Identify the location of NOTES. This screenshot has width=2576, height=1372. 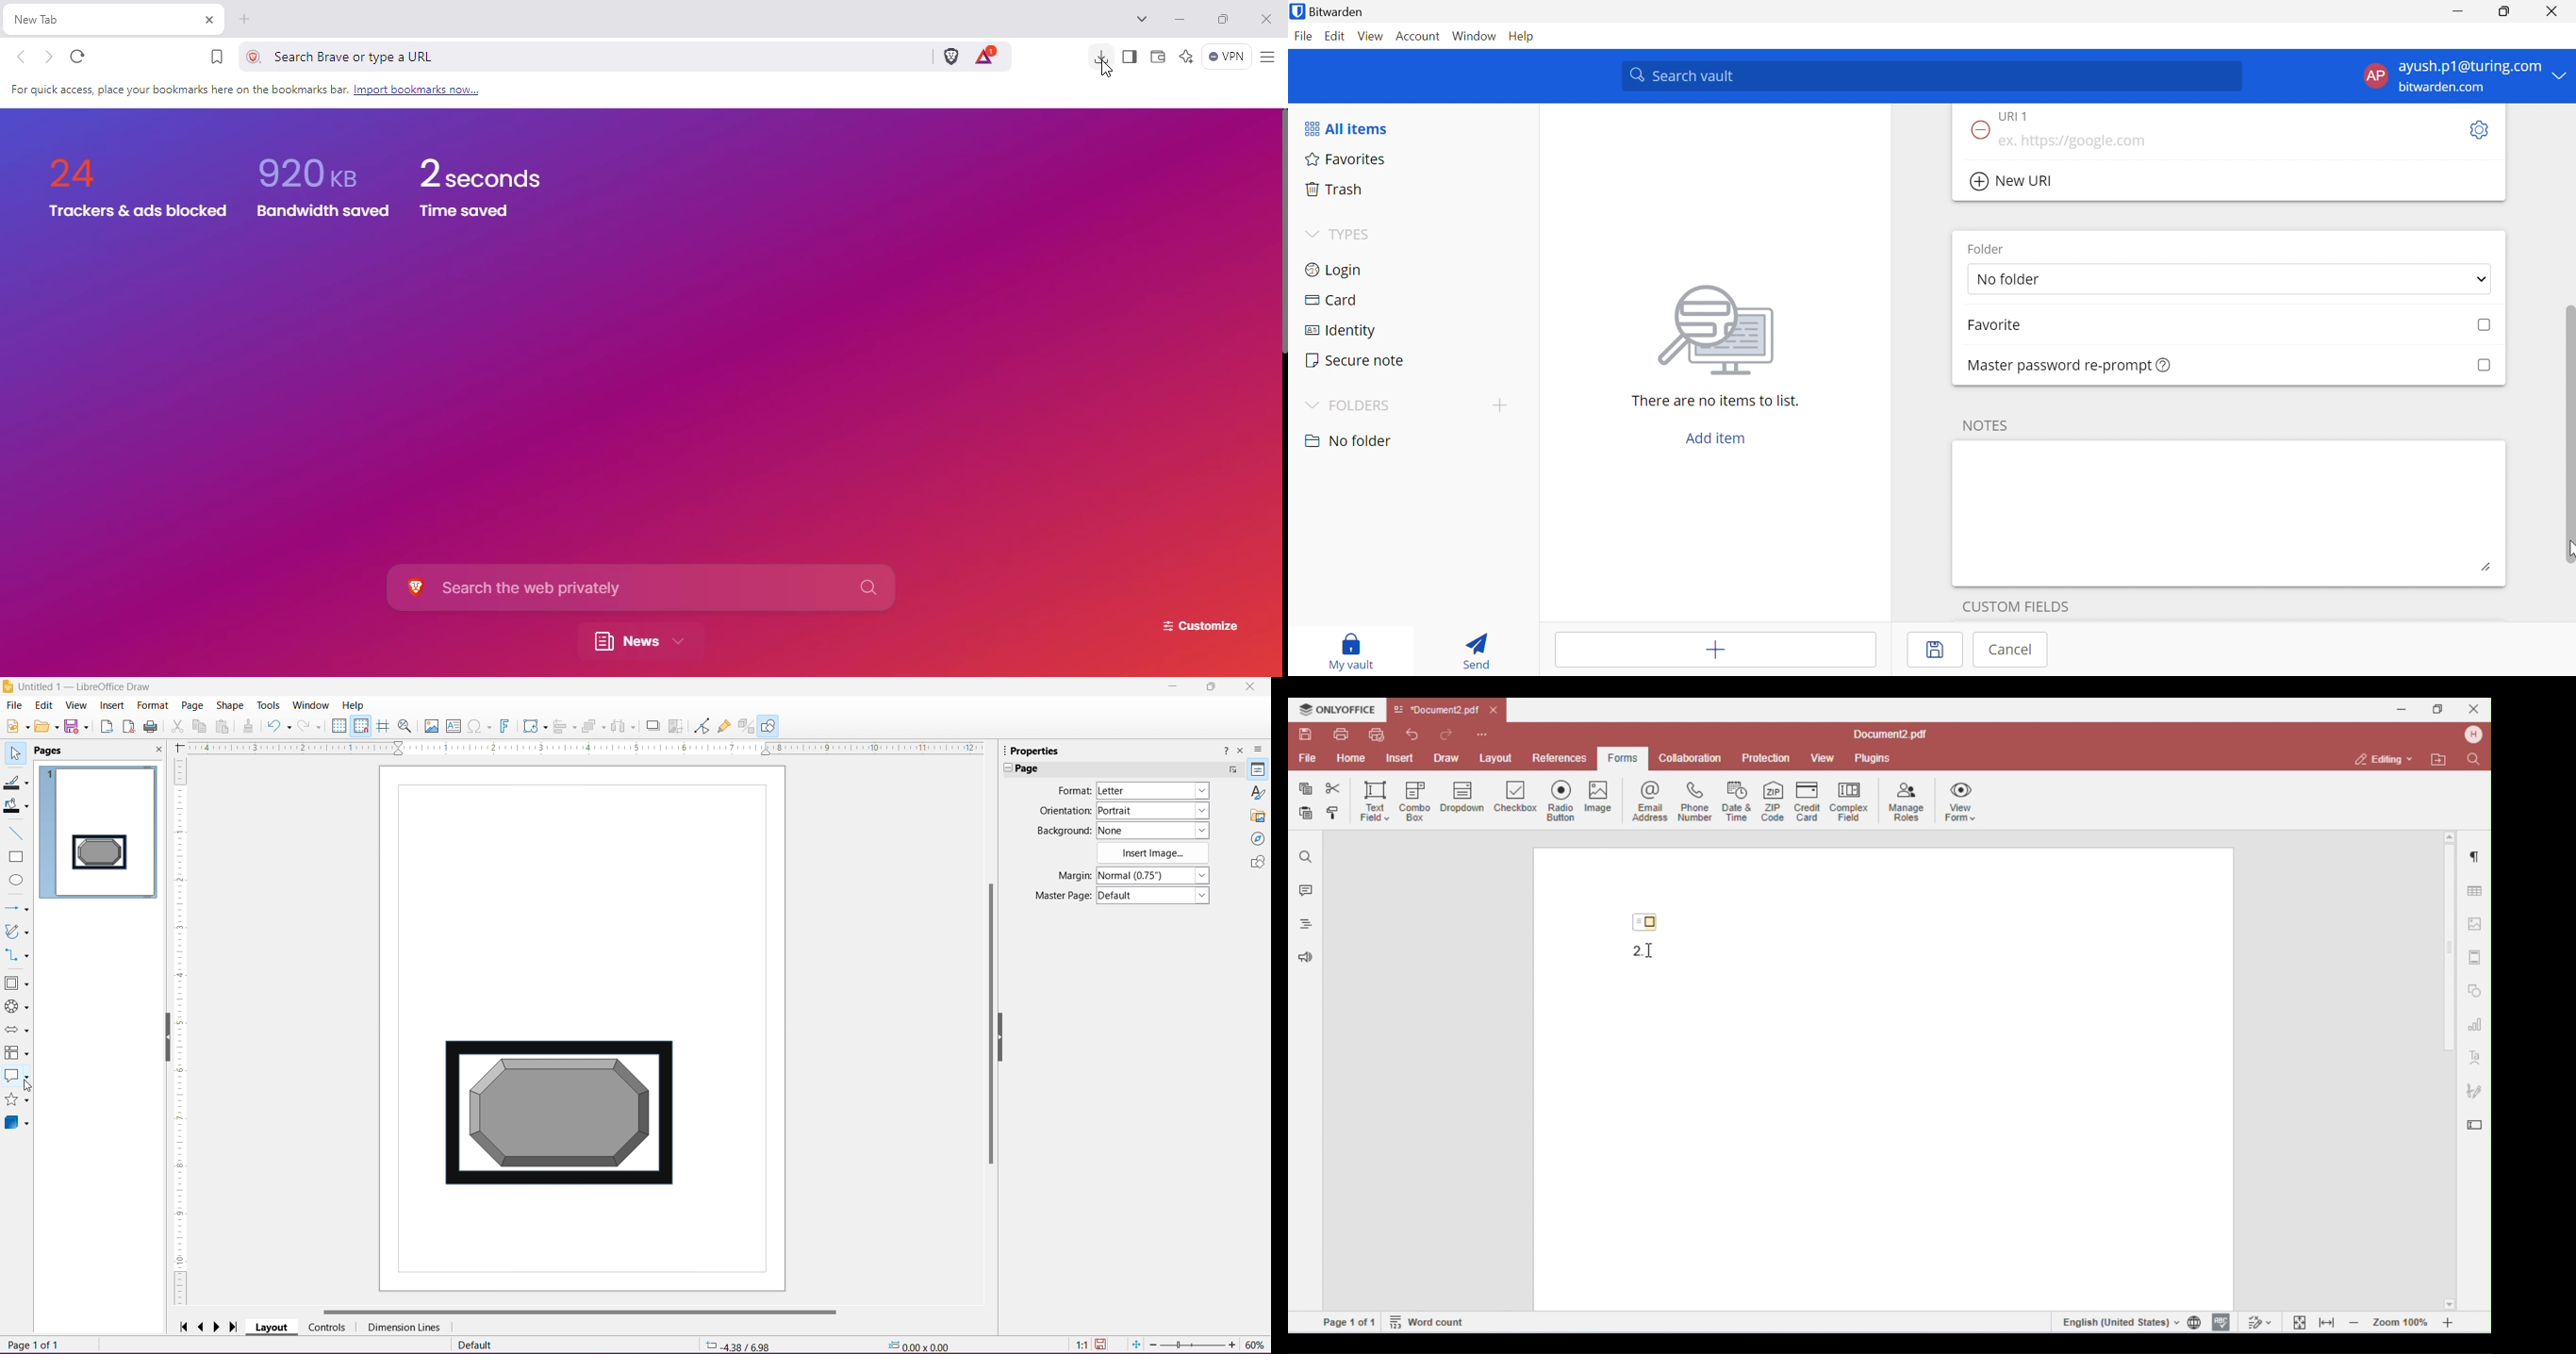
(1983, 425).